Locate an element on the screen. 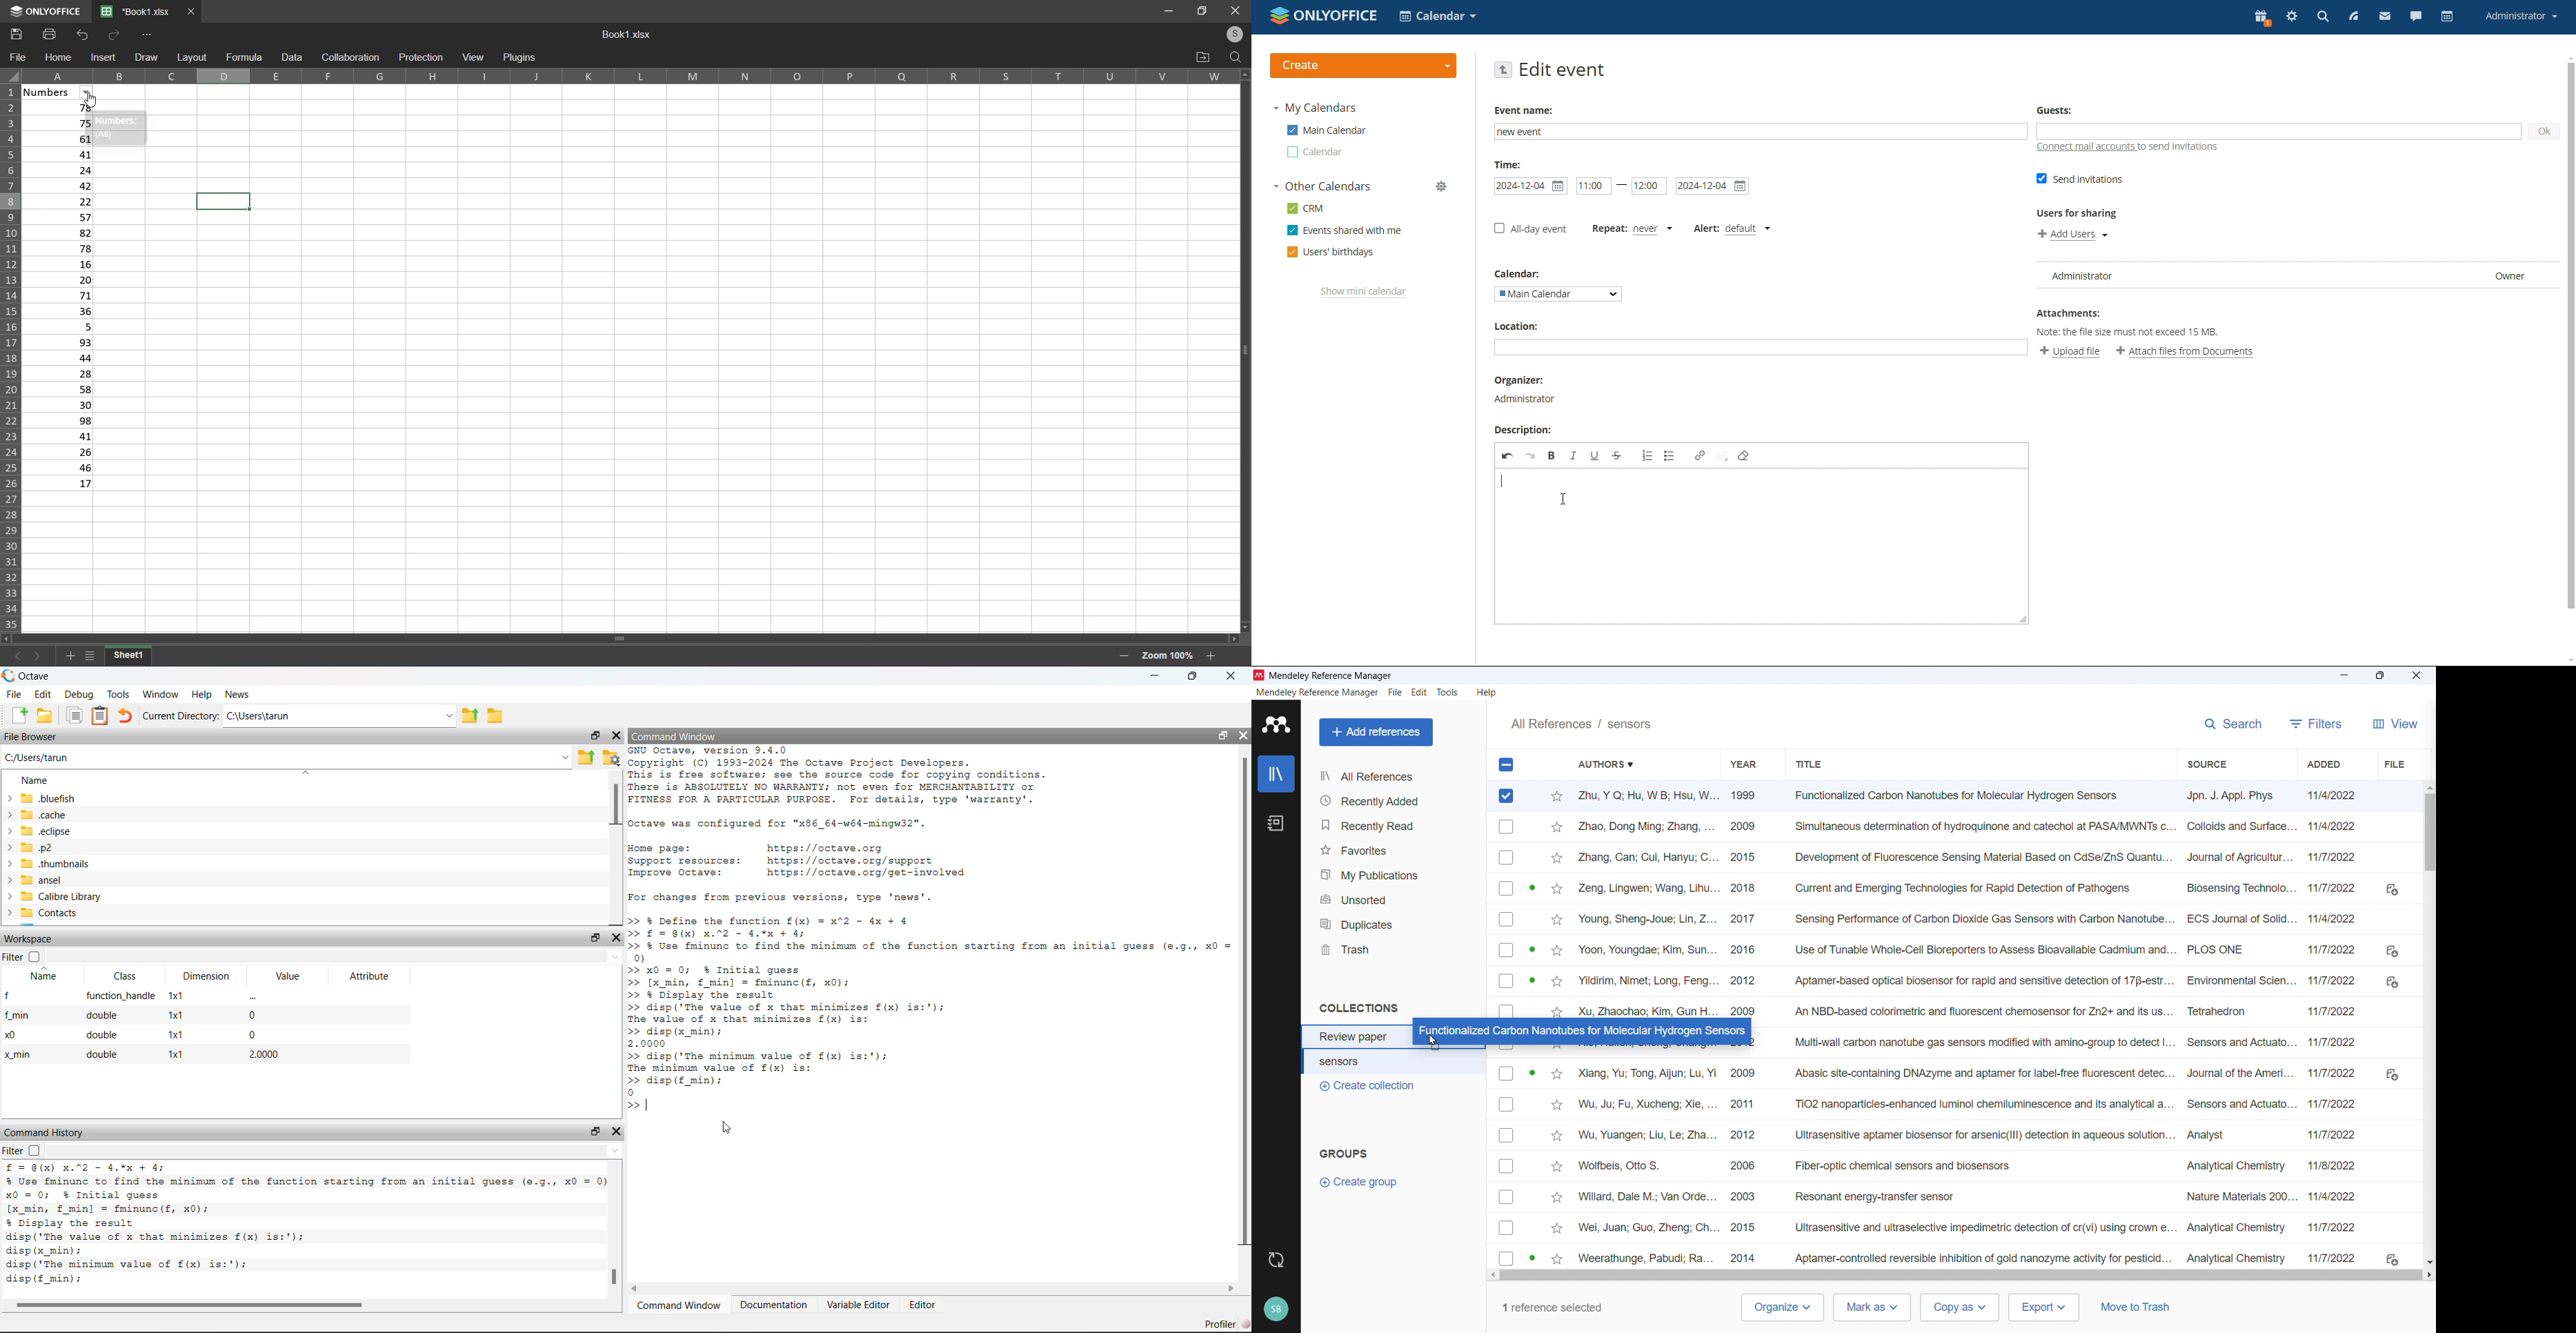  upload file is located at coordinates (2070, 352).